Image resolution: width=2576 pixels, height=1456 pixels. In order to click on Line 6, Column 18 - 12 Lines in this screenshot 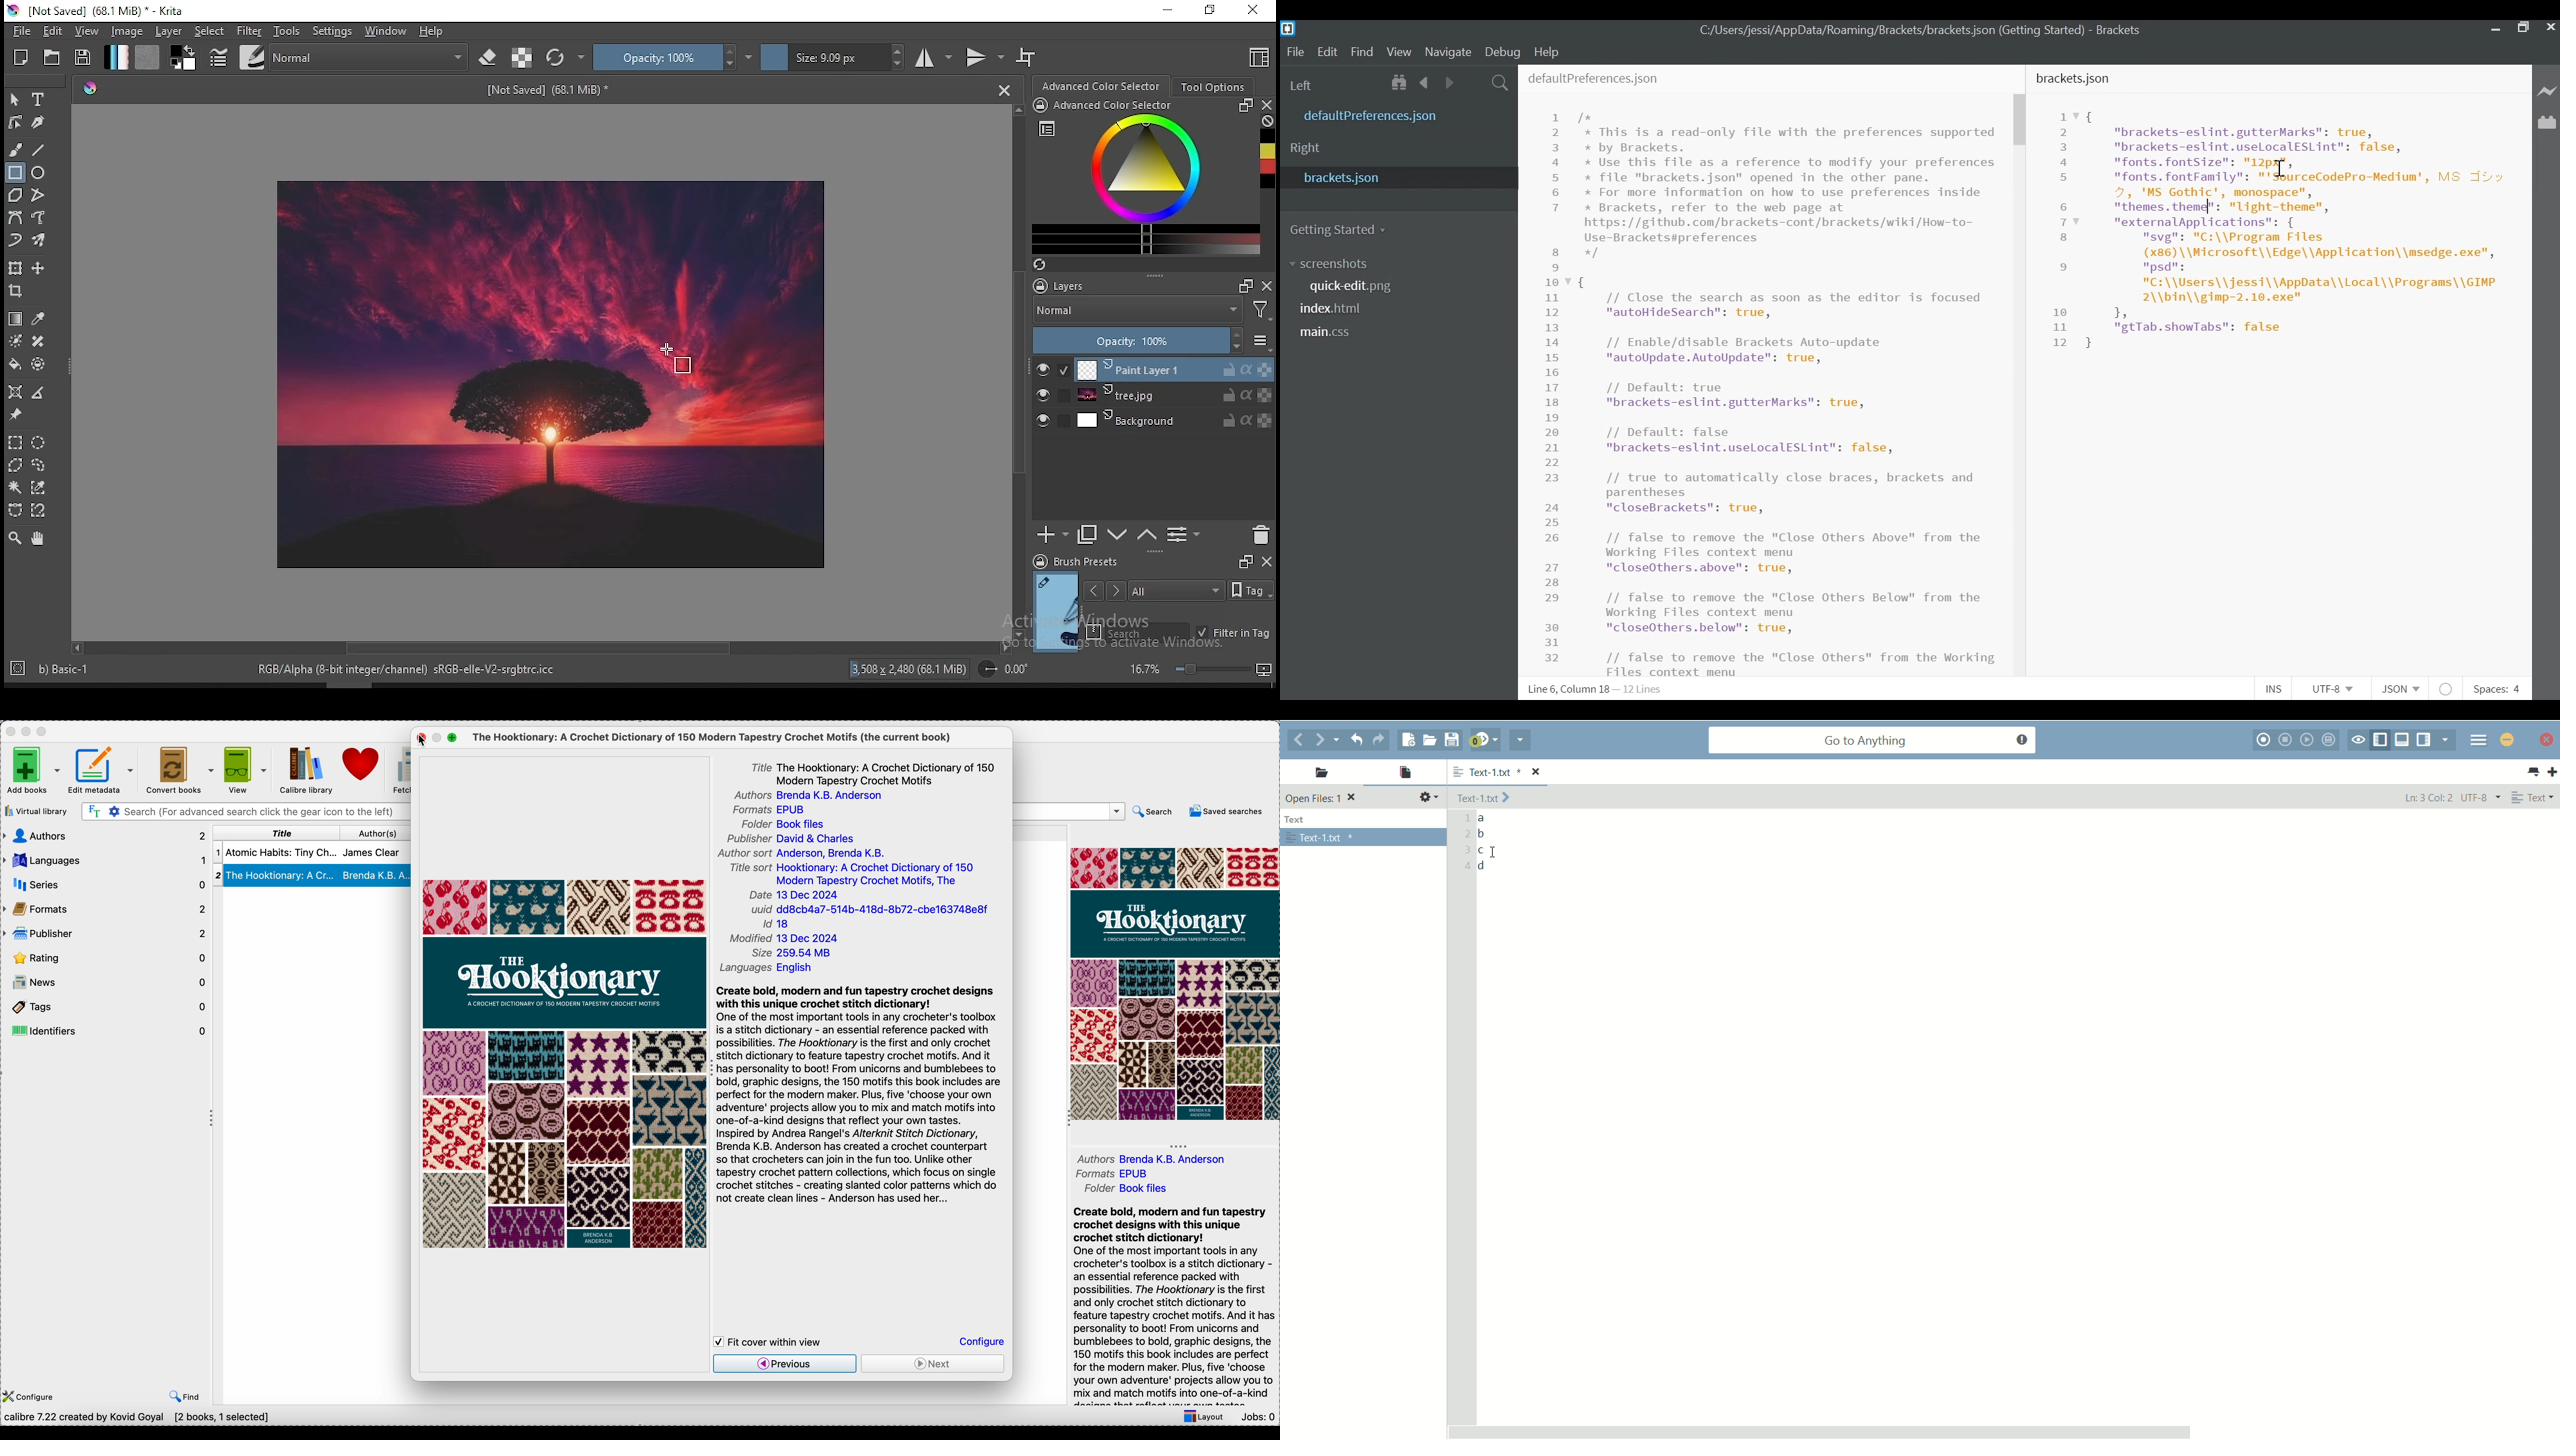, I will do `click(1597, 689)`.